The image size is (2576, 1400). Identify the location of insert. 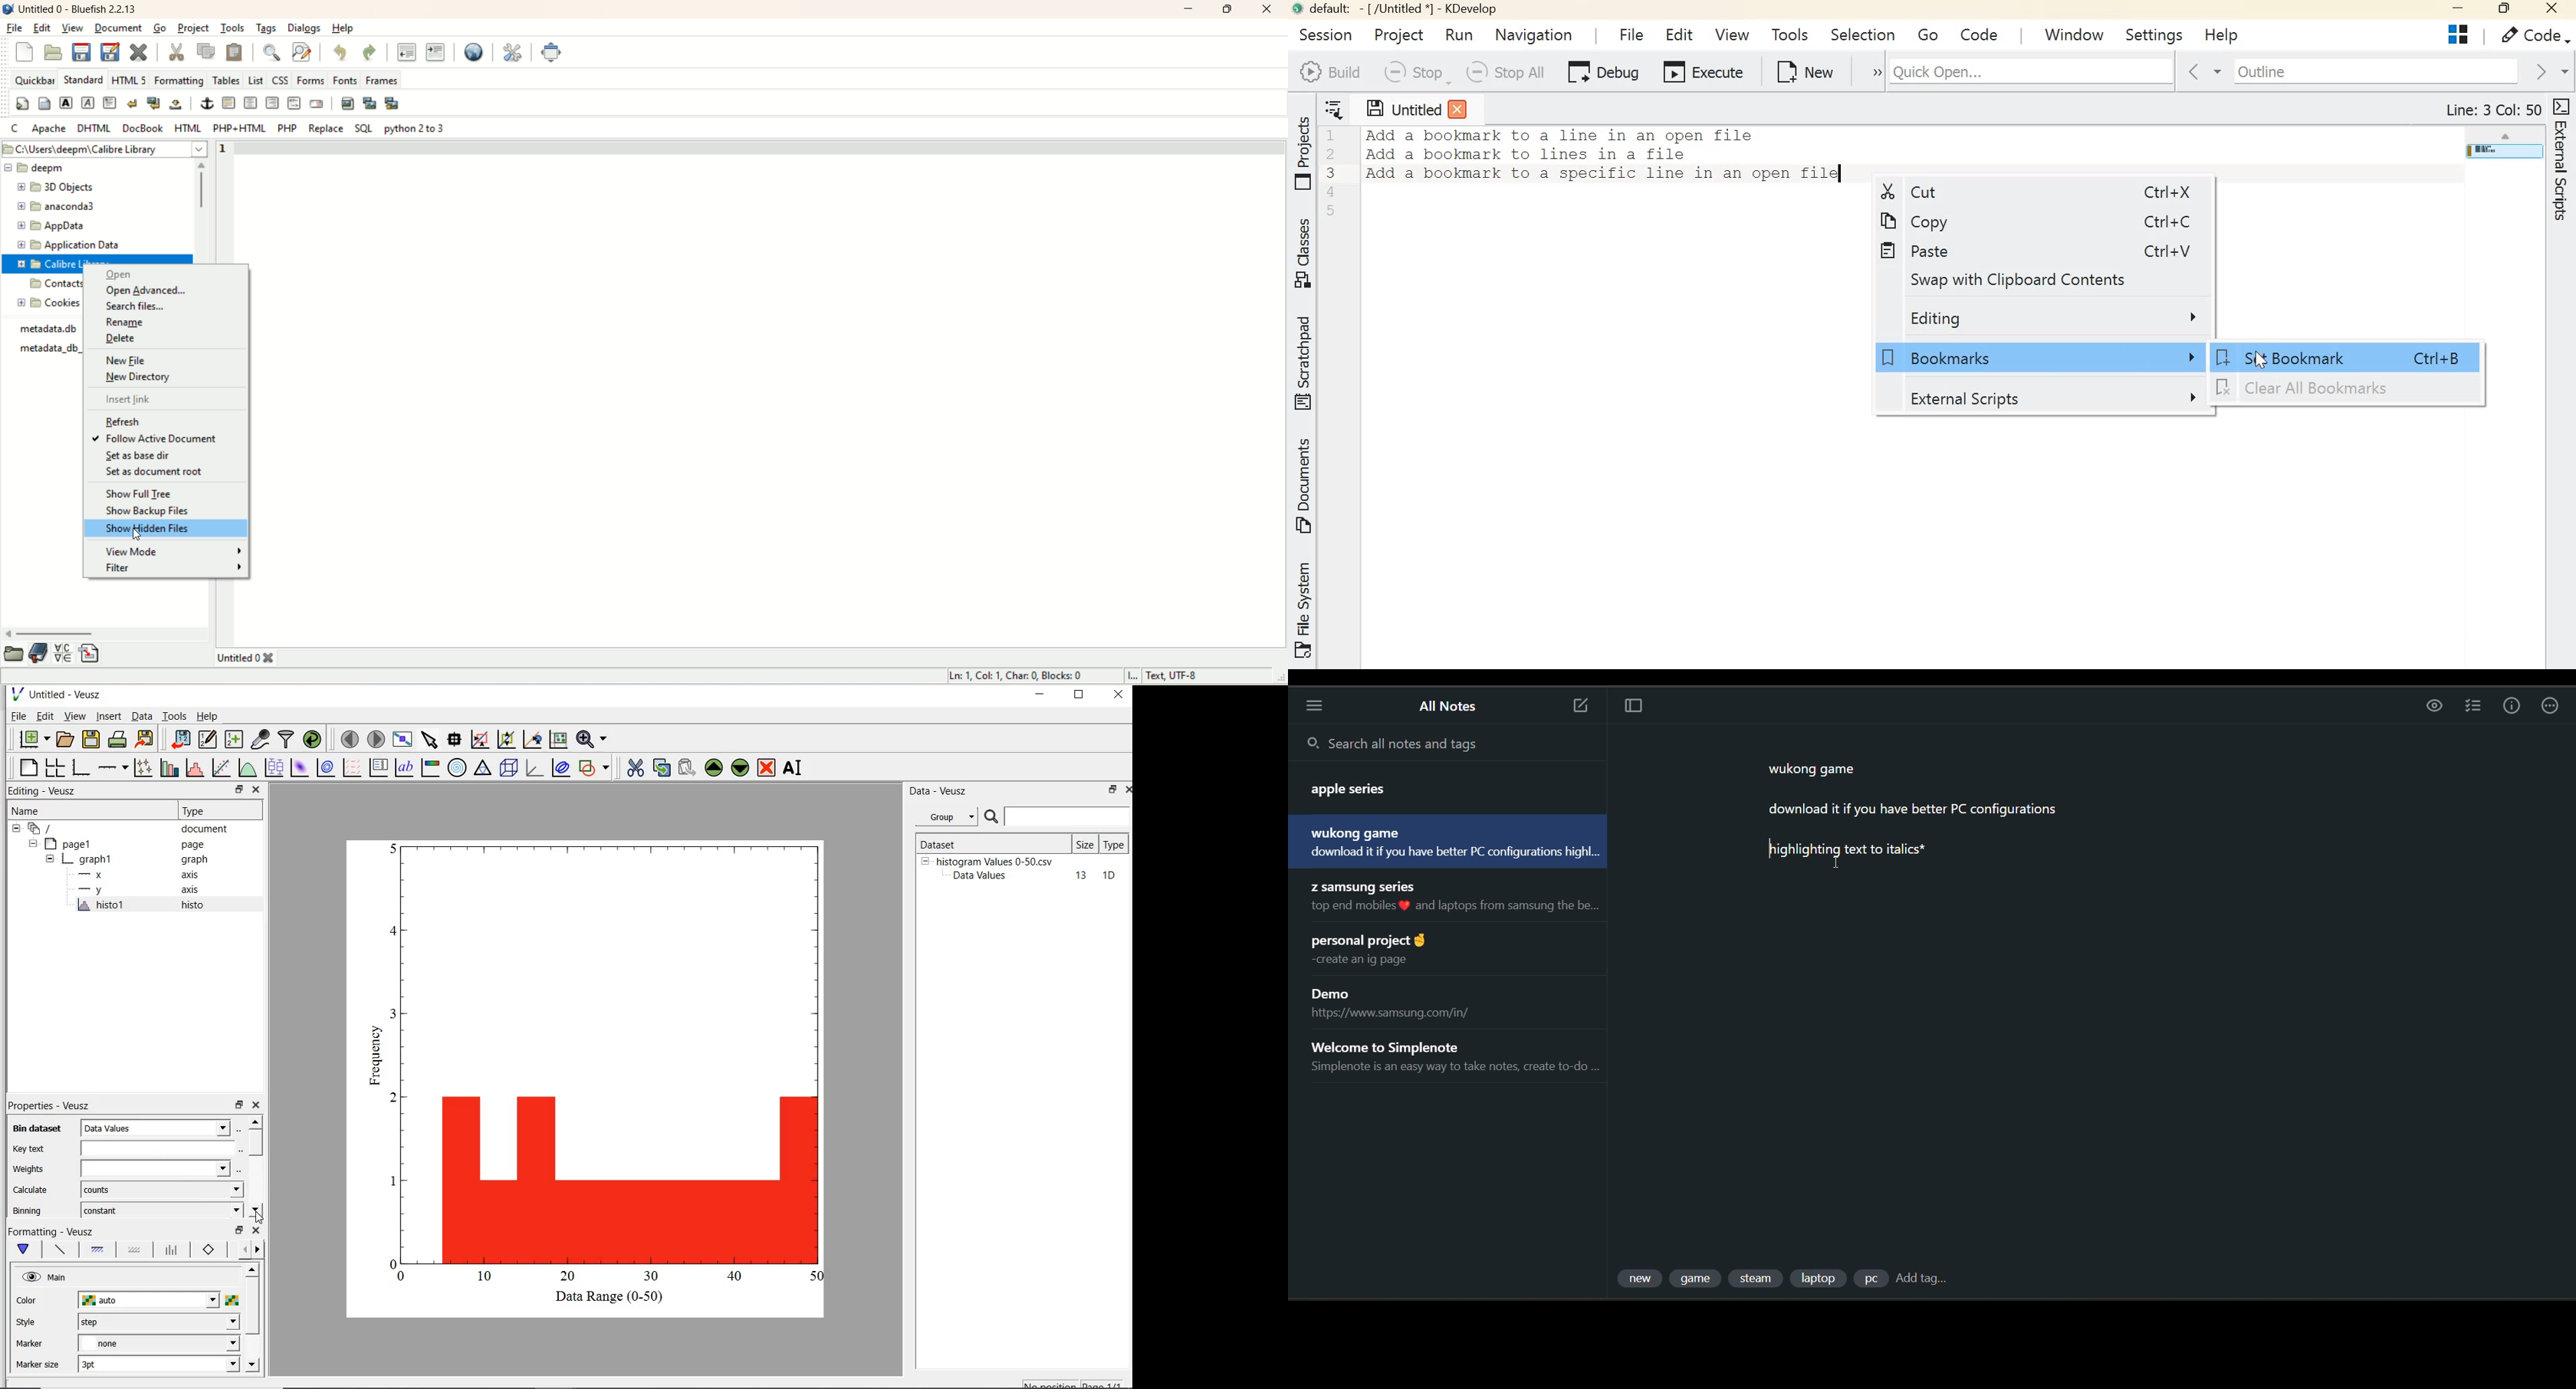
(109, 716).